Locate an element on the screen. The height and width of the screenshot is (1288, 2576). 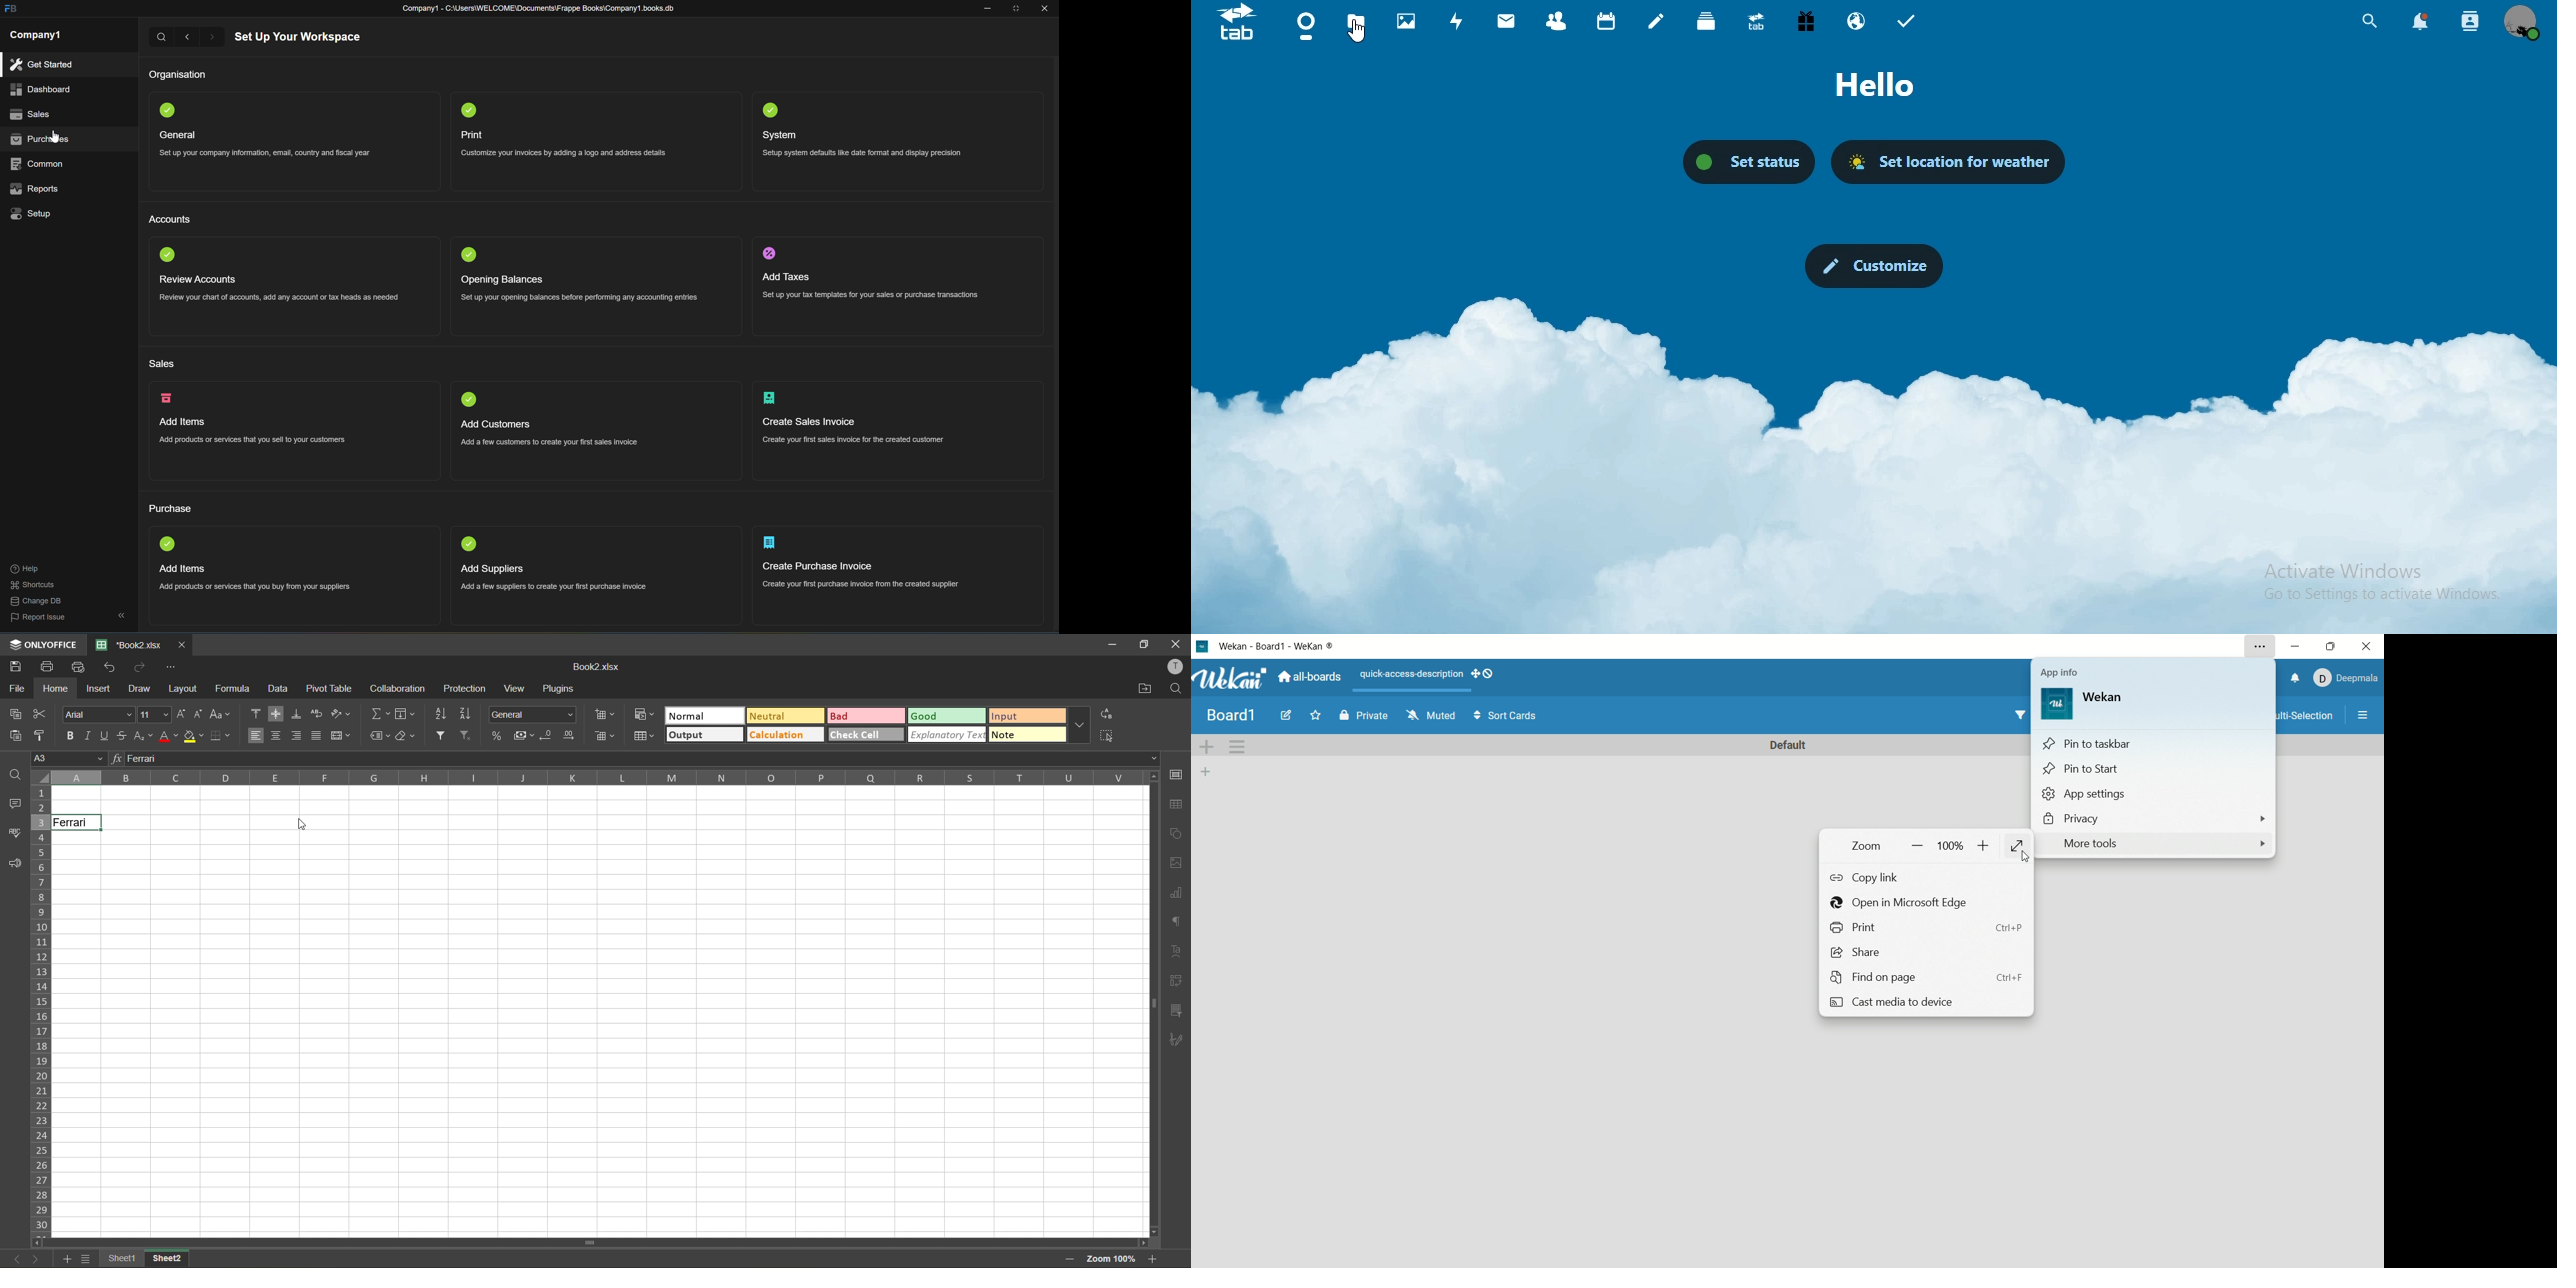
sort ascending is located at coordinates (441, 713).